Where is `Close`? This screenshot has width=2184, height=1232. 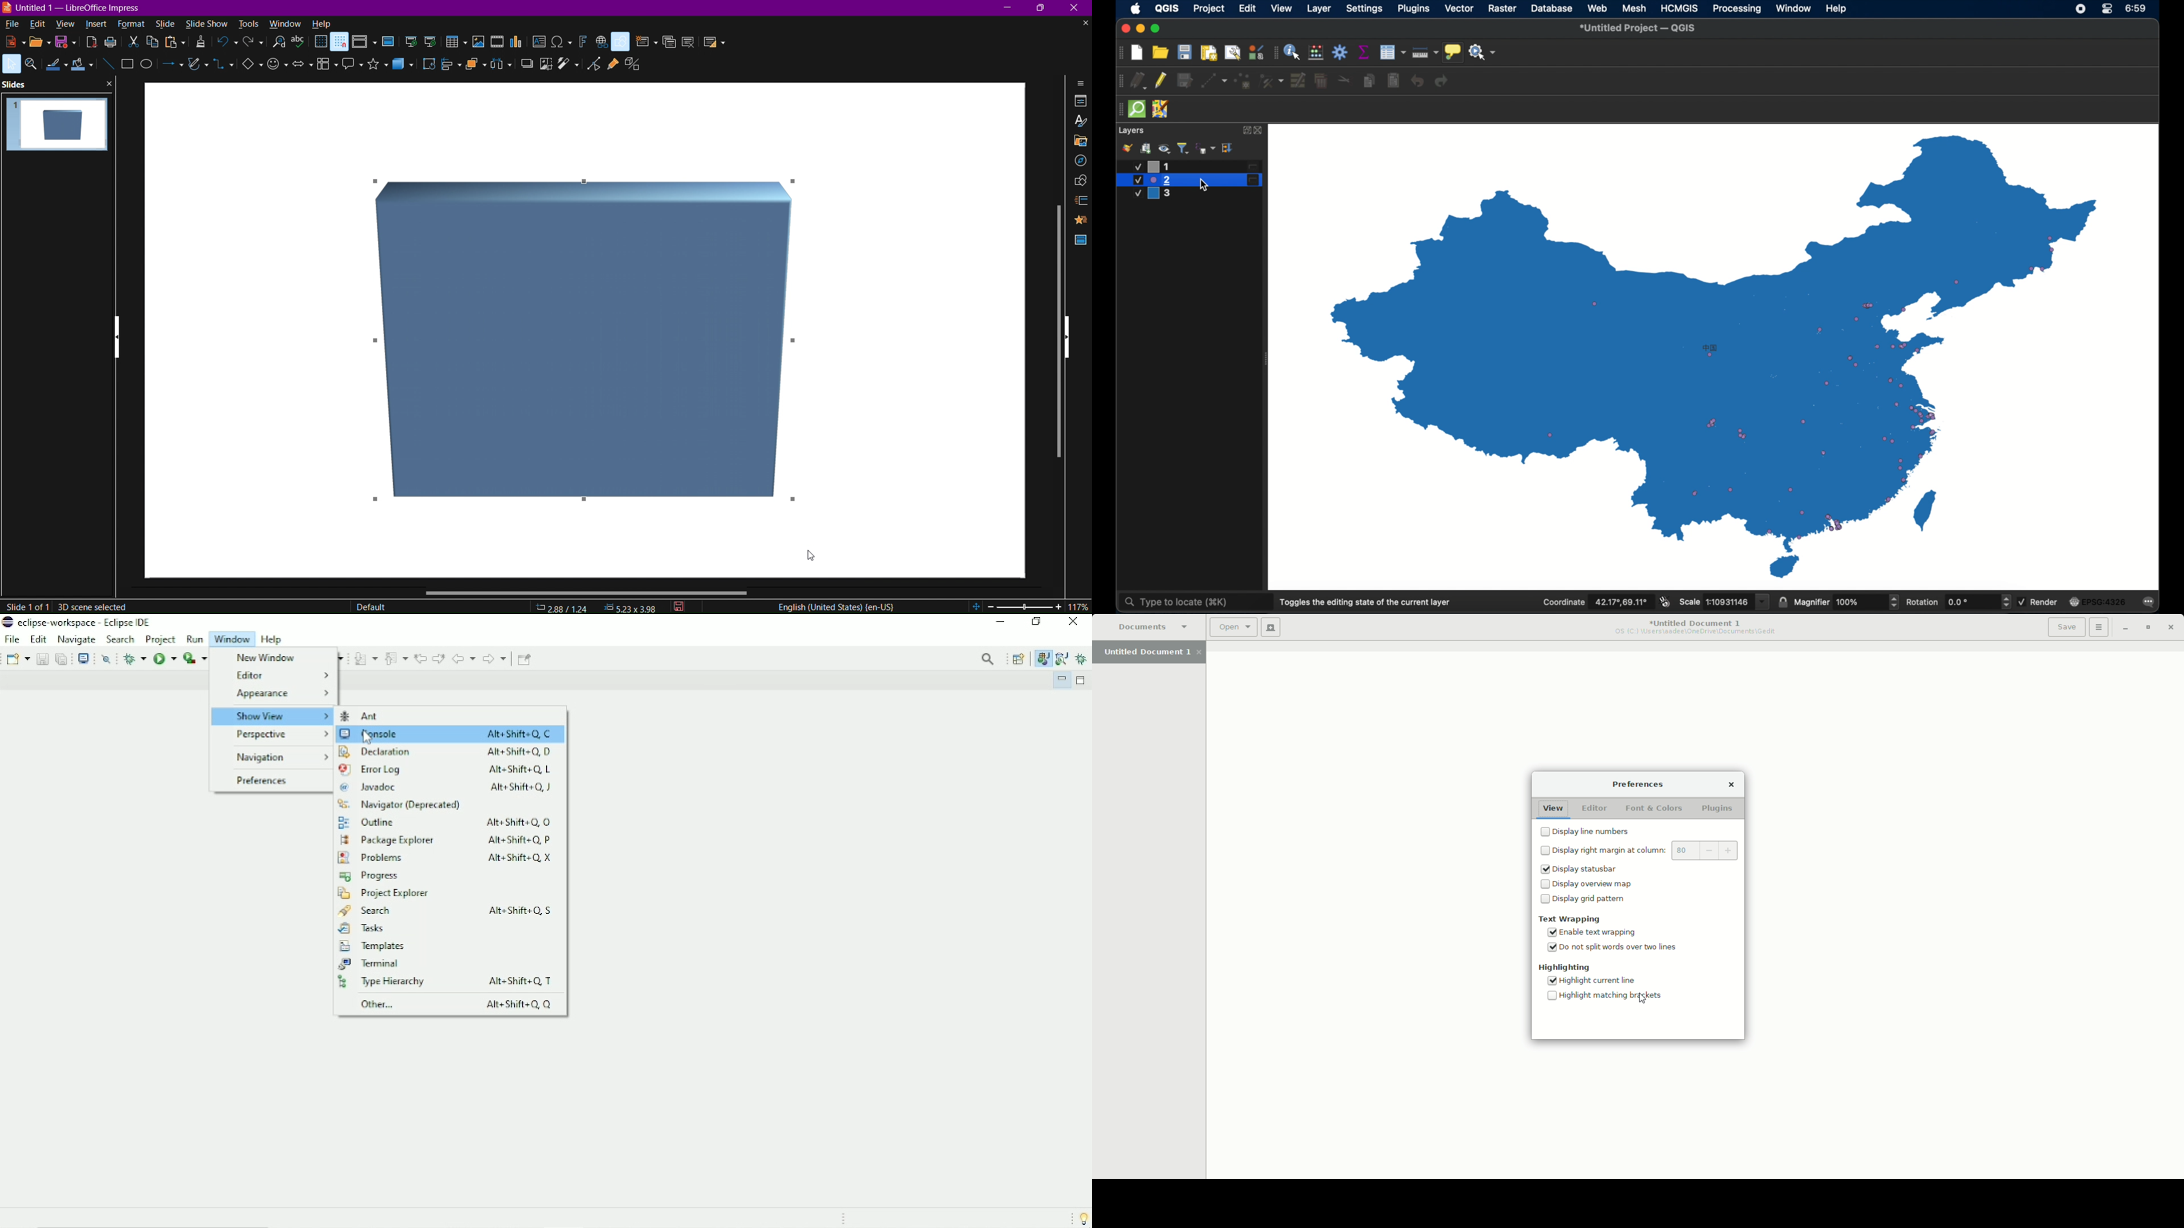 Close is located at coordinates (1077, 9).